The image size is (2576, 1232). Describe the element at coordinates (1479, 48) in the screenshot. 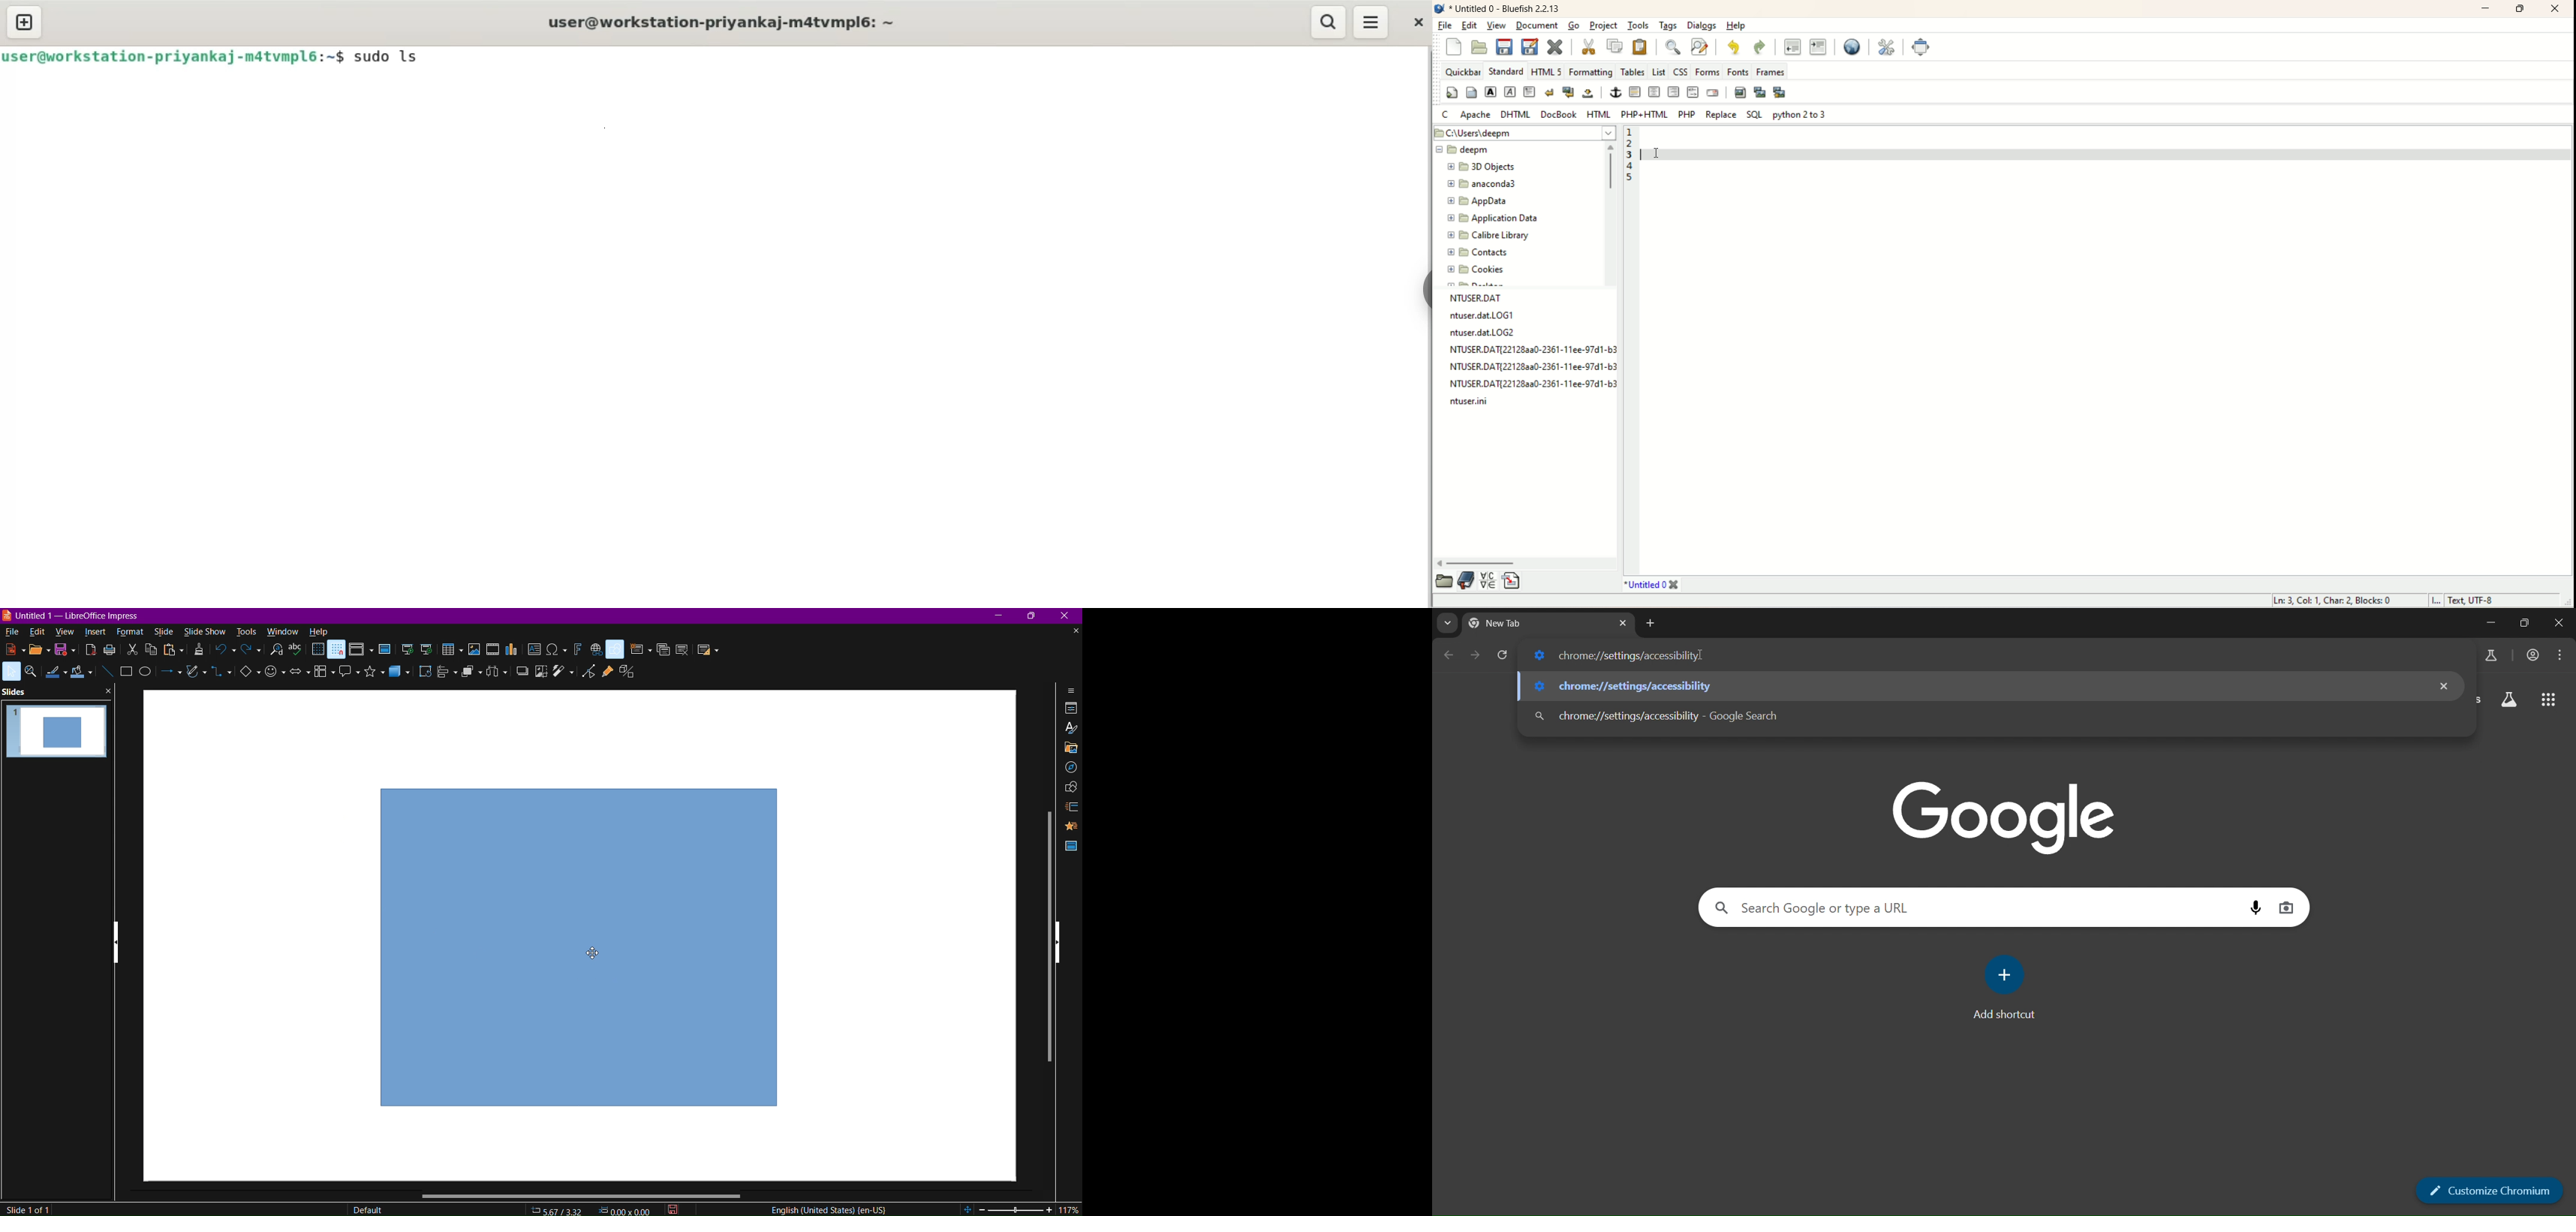

I see `open file` at that location.